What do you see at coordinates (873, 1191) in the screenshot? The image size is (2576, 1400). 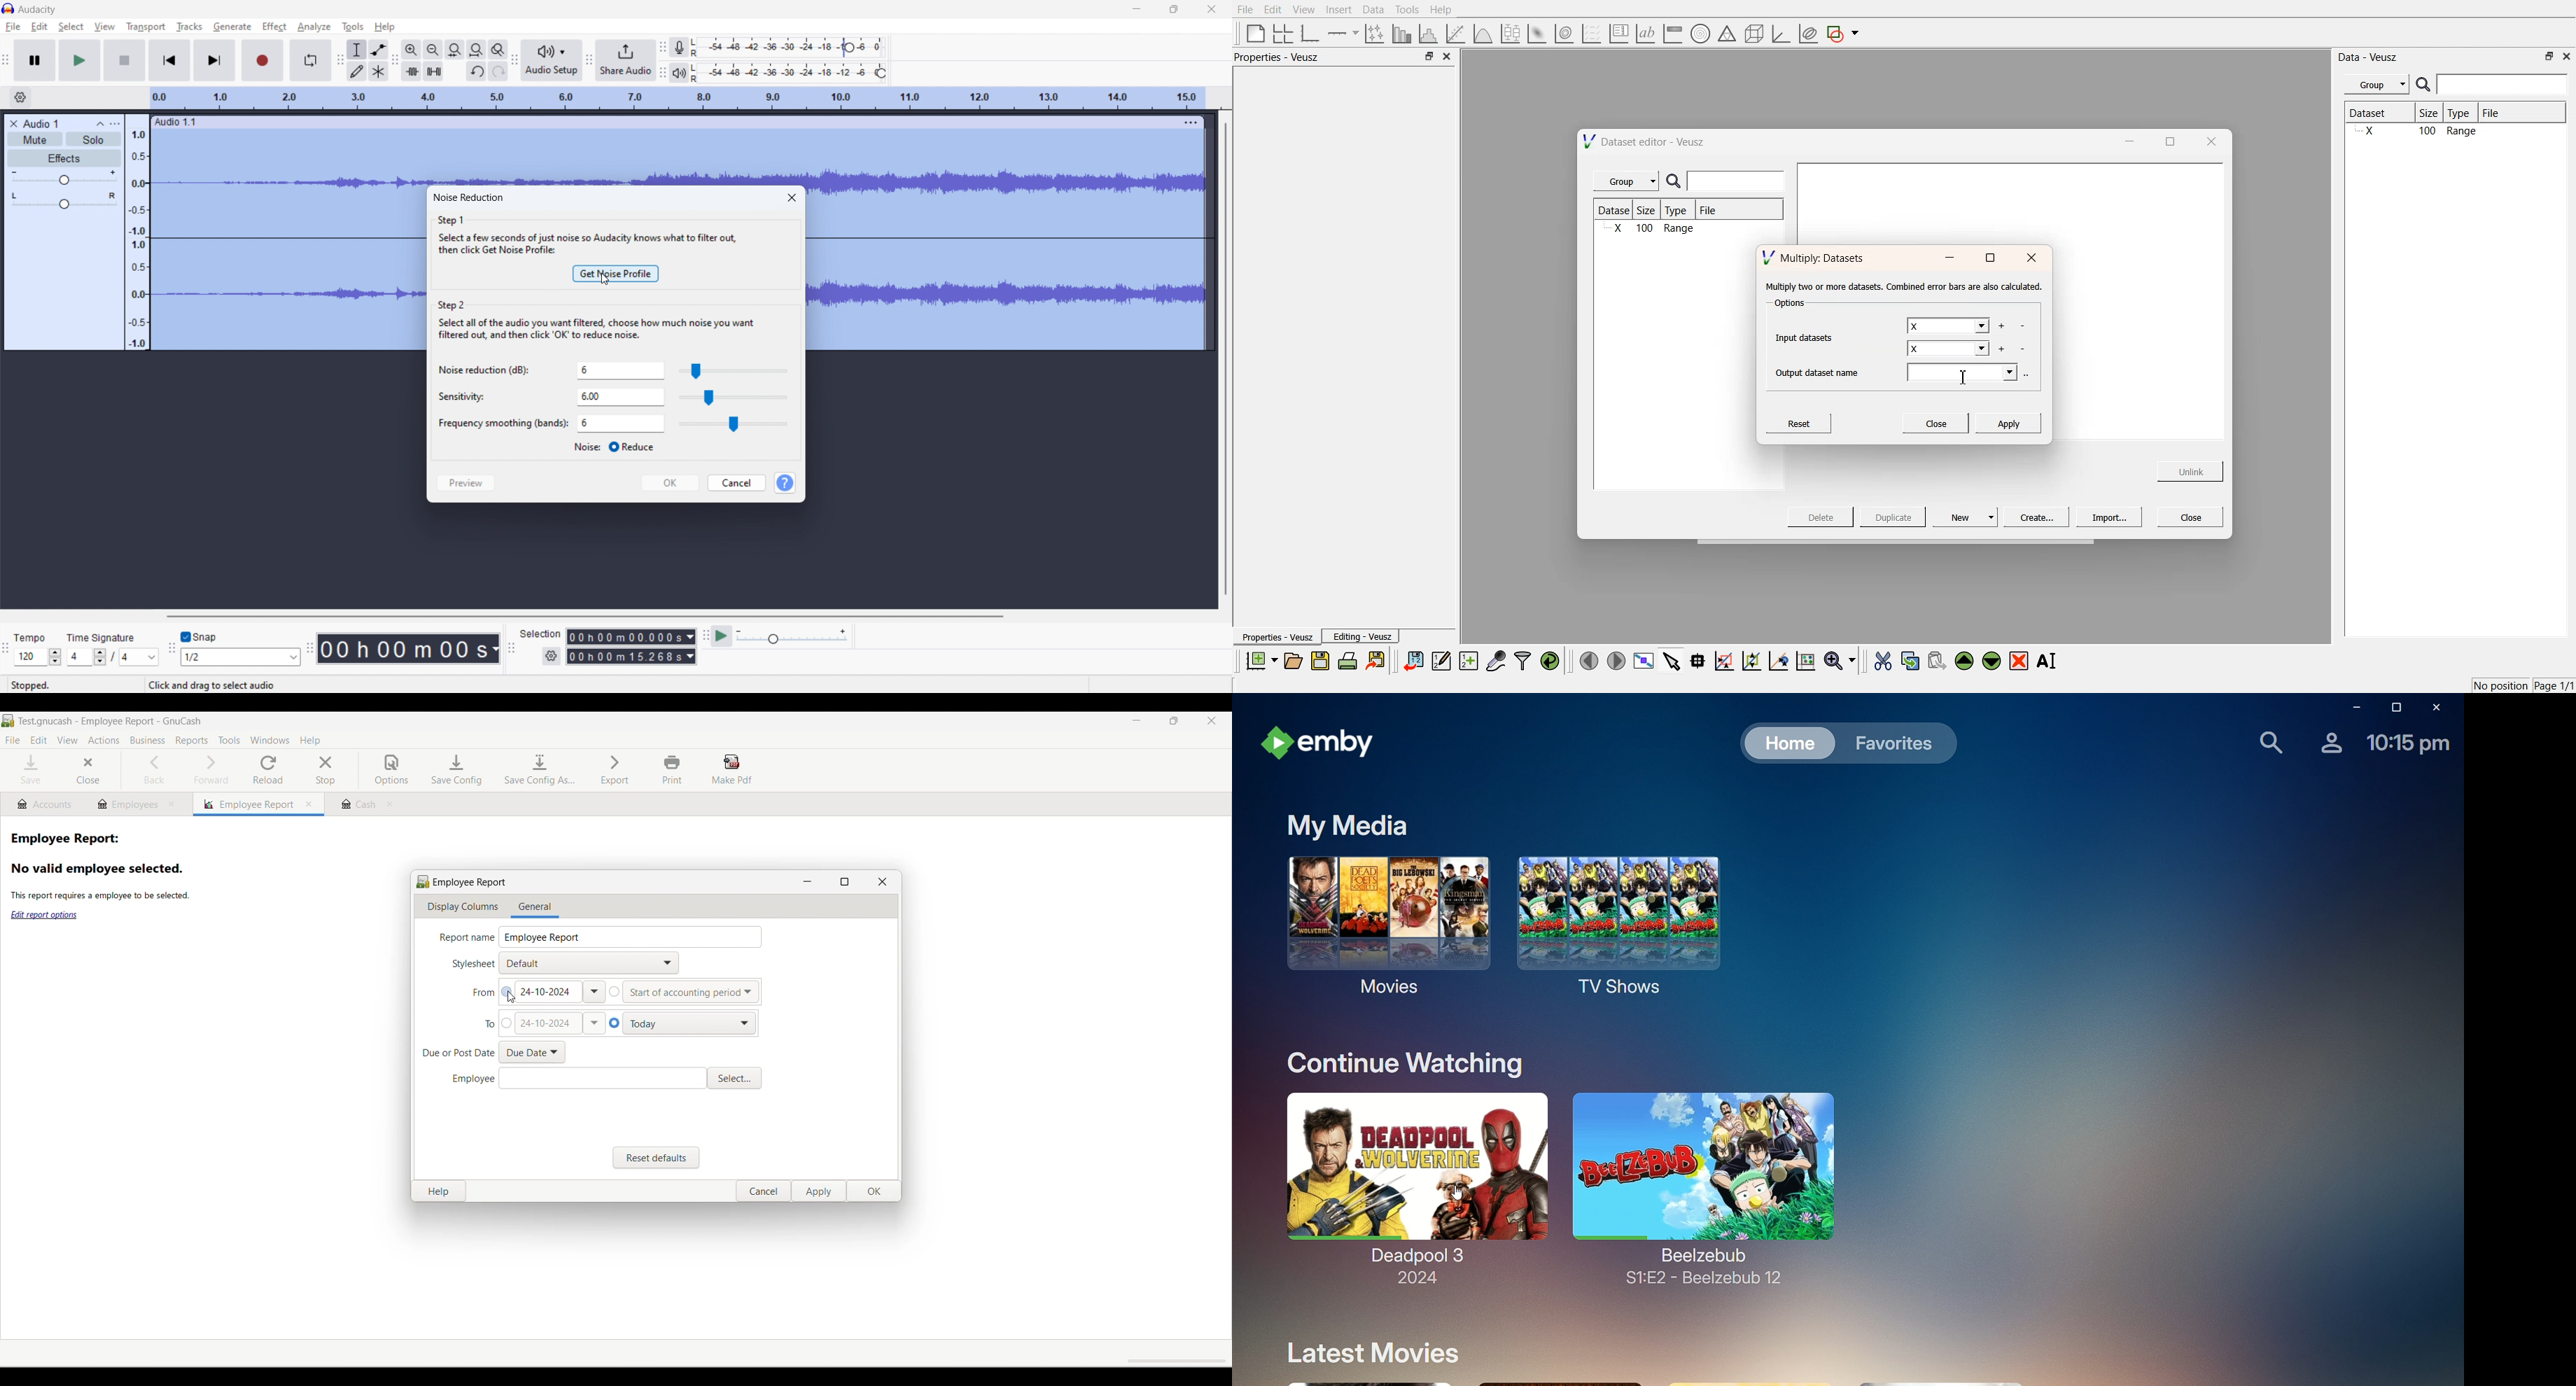 I see `Save changes` at bounding box center [873, 1191].